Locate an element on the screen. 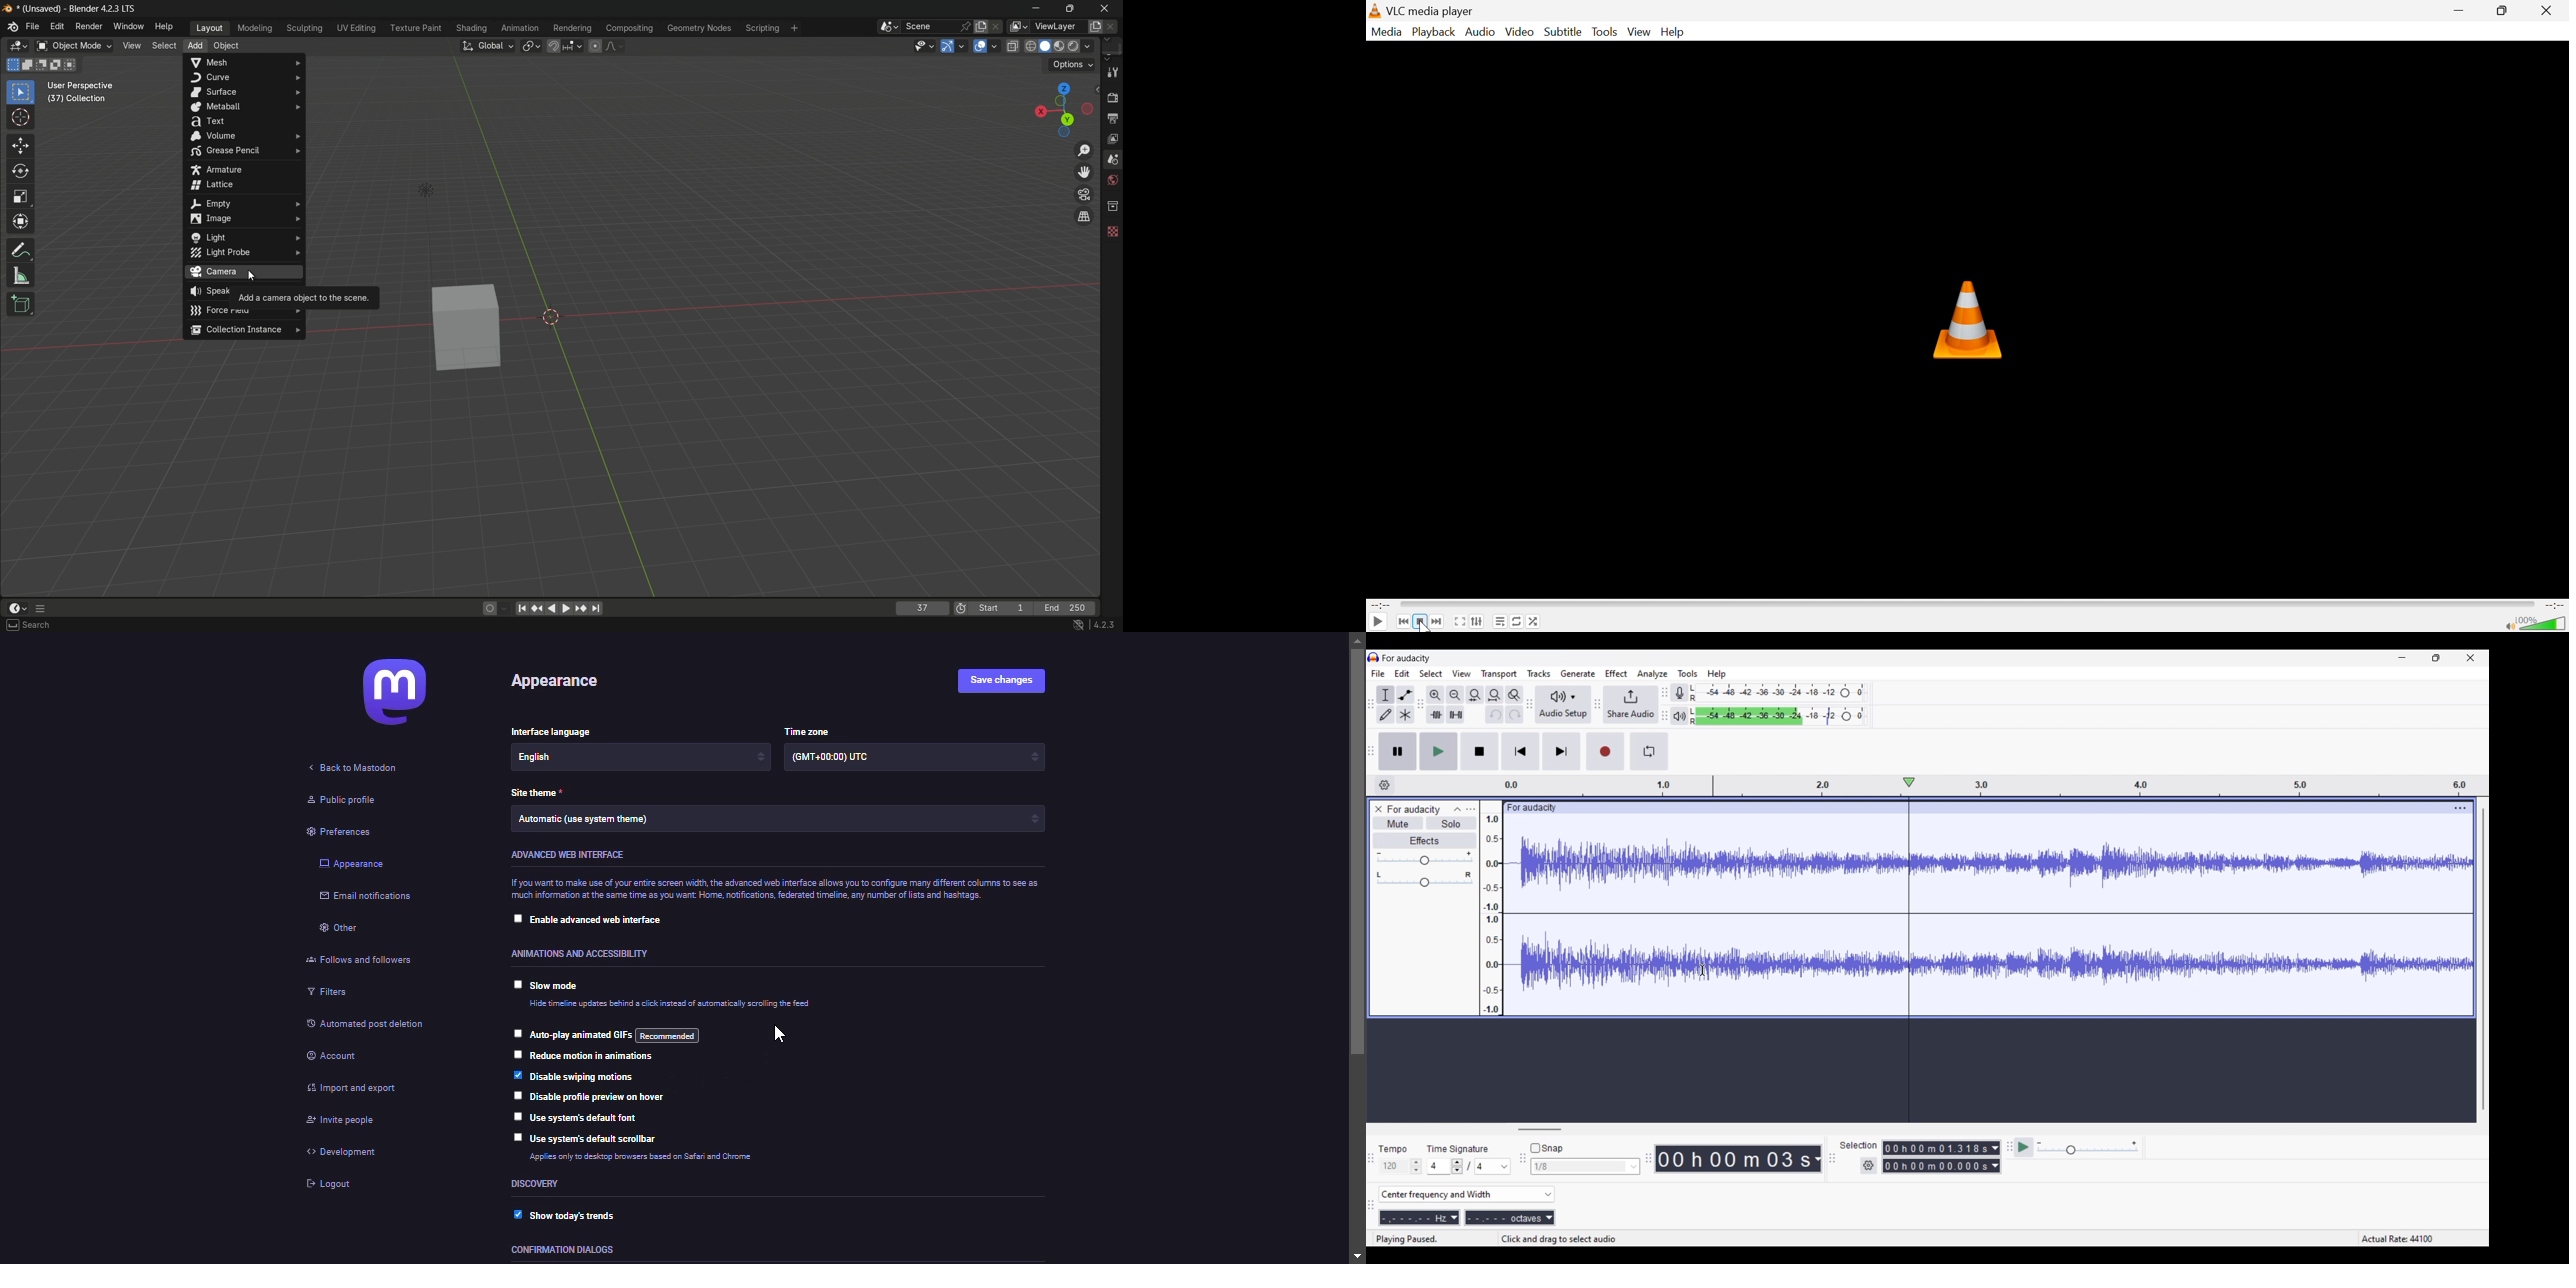 The height and width of the screenshot is (1288, 2576). File menu is located at coordinates (1378, 674).